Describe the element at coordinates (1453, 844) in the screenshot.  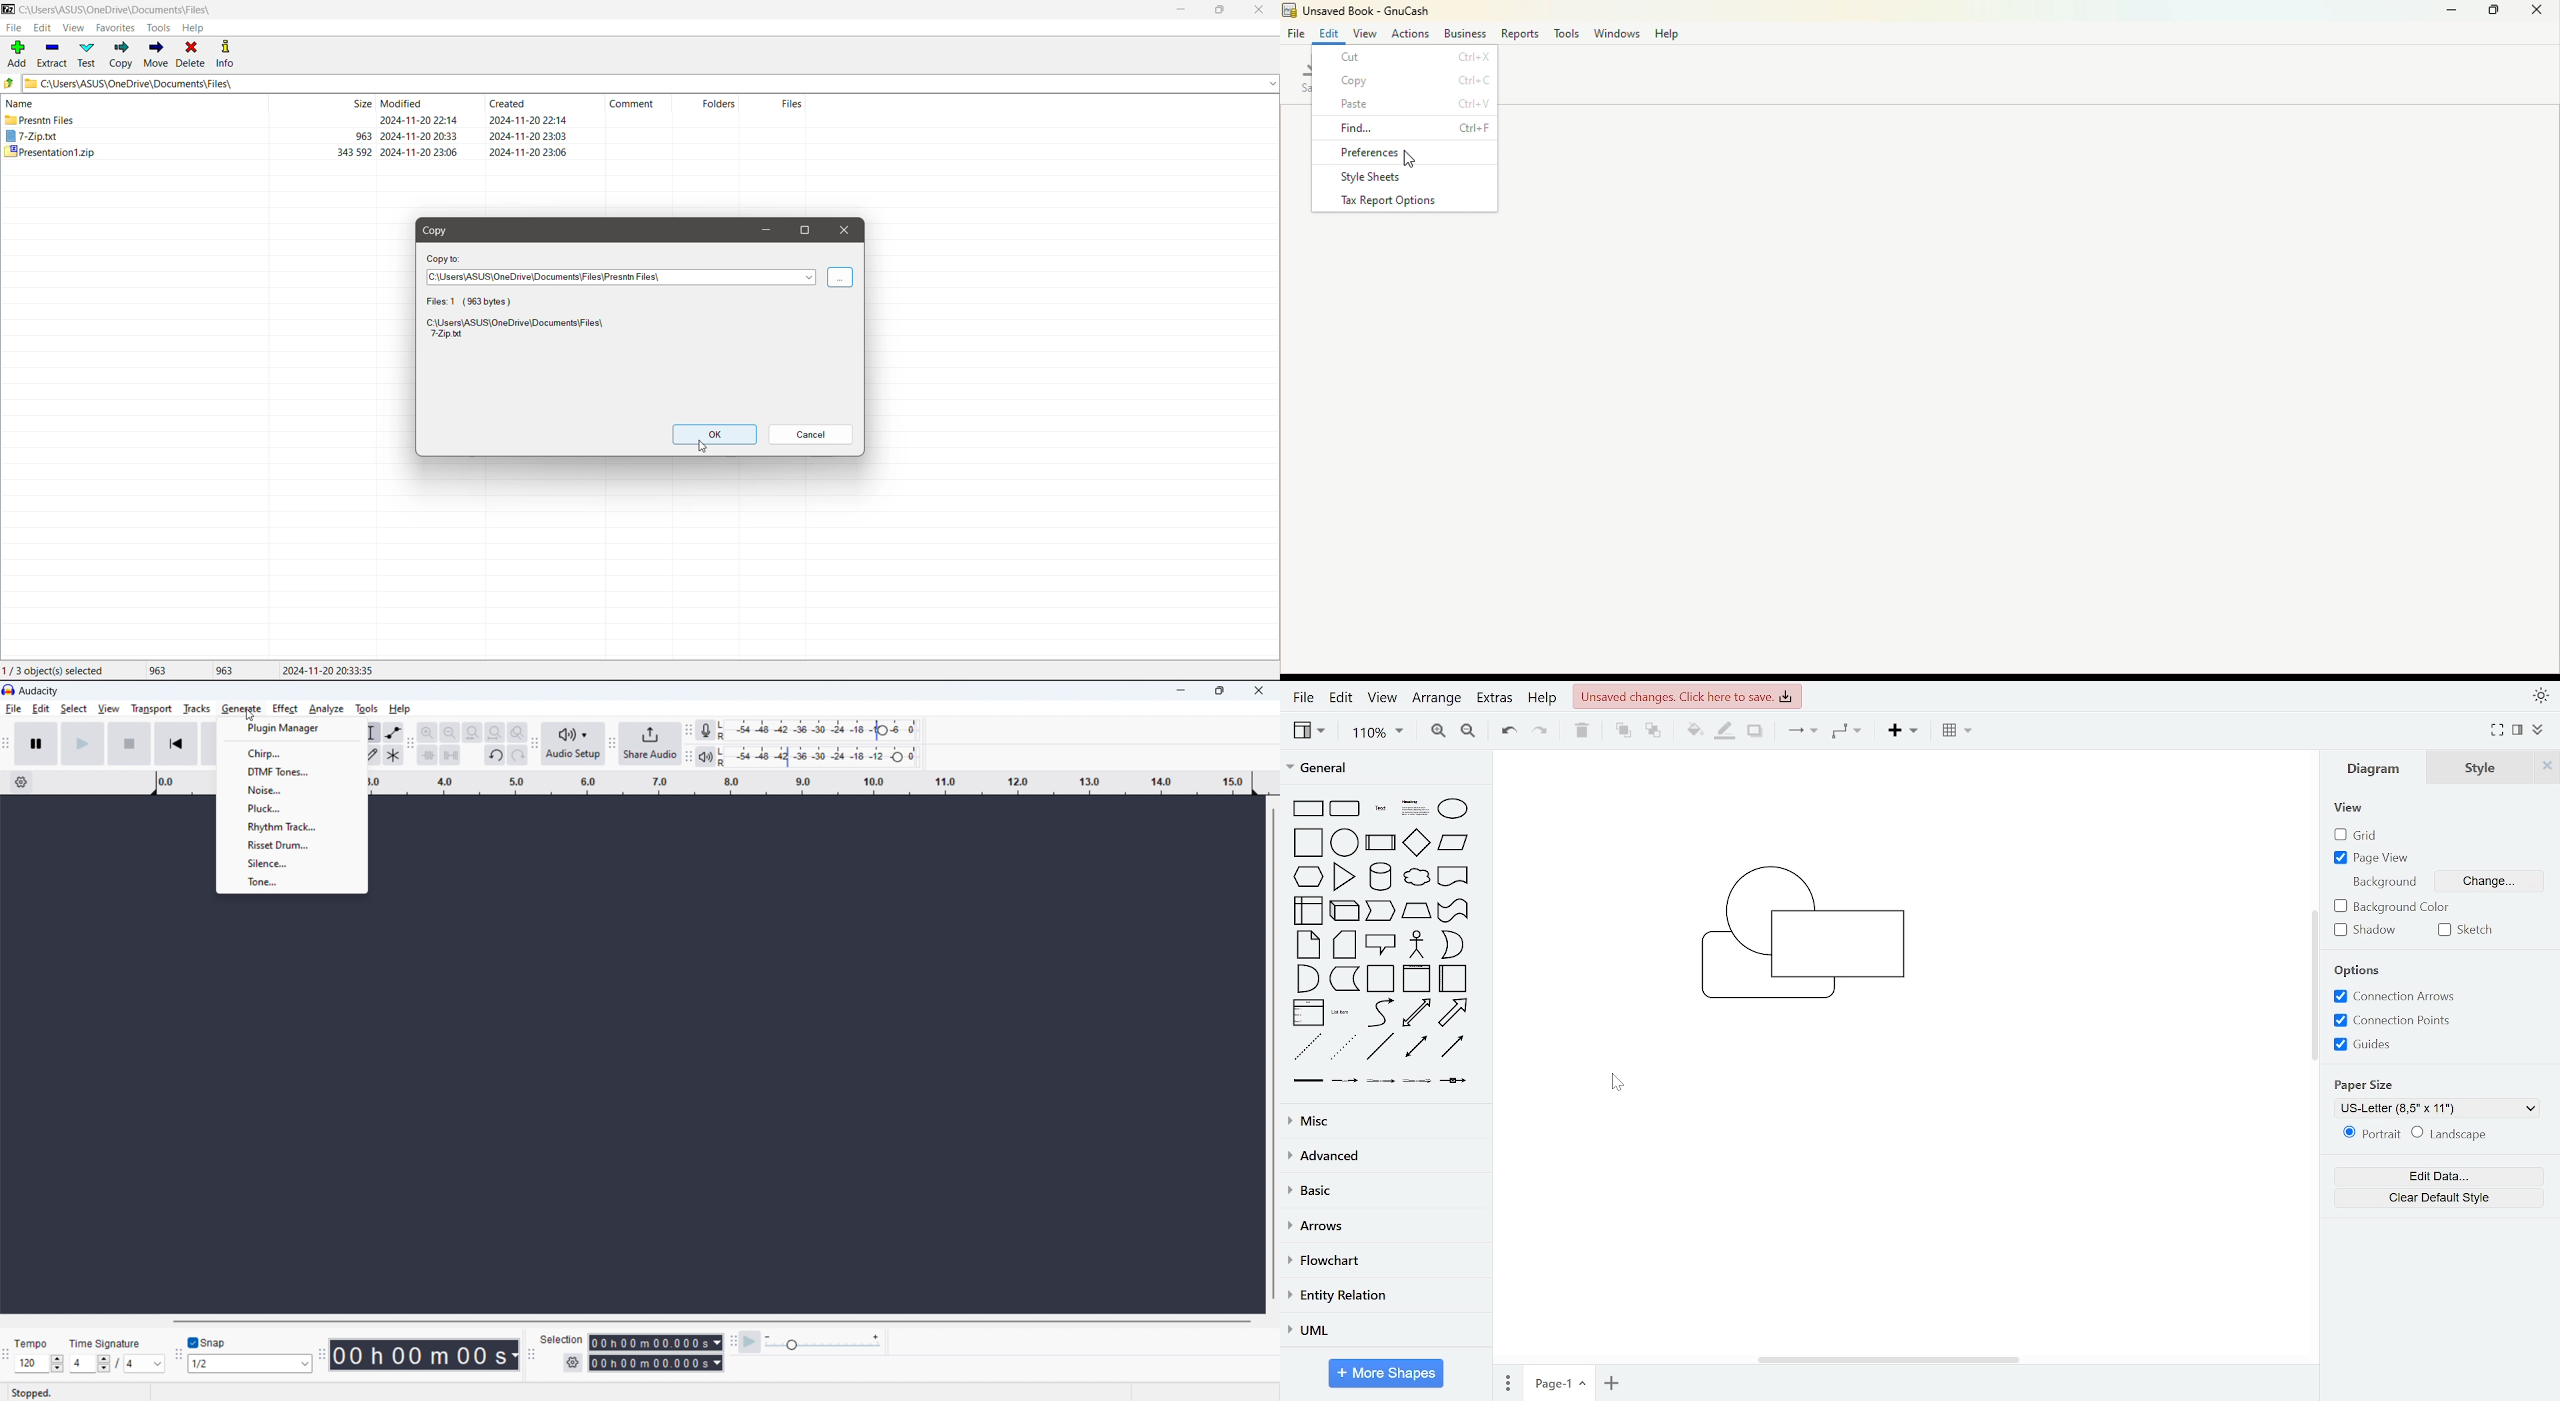
I see `parallelogram` at that location.